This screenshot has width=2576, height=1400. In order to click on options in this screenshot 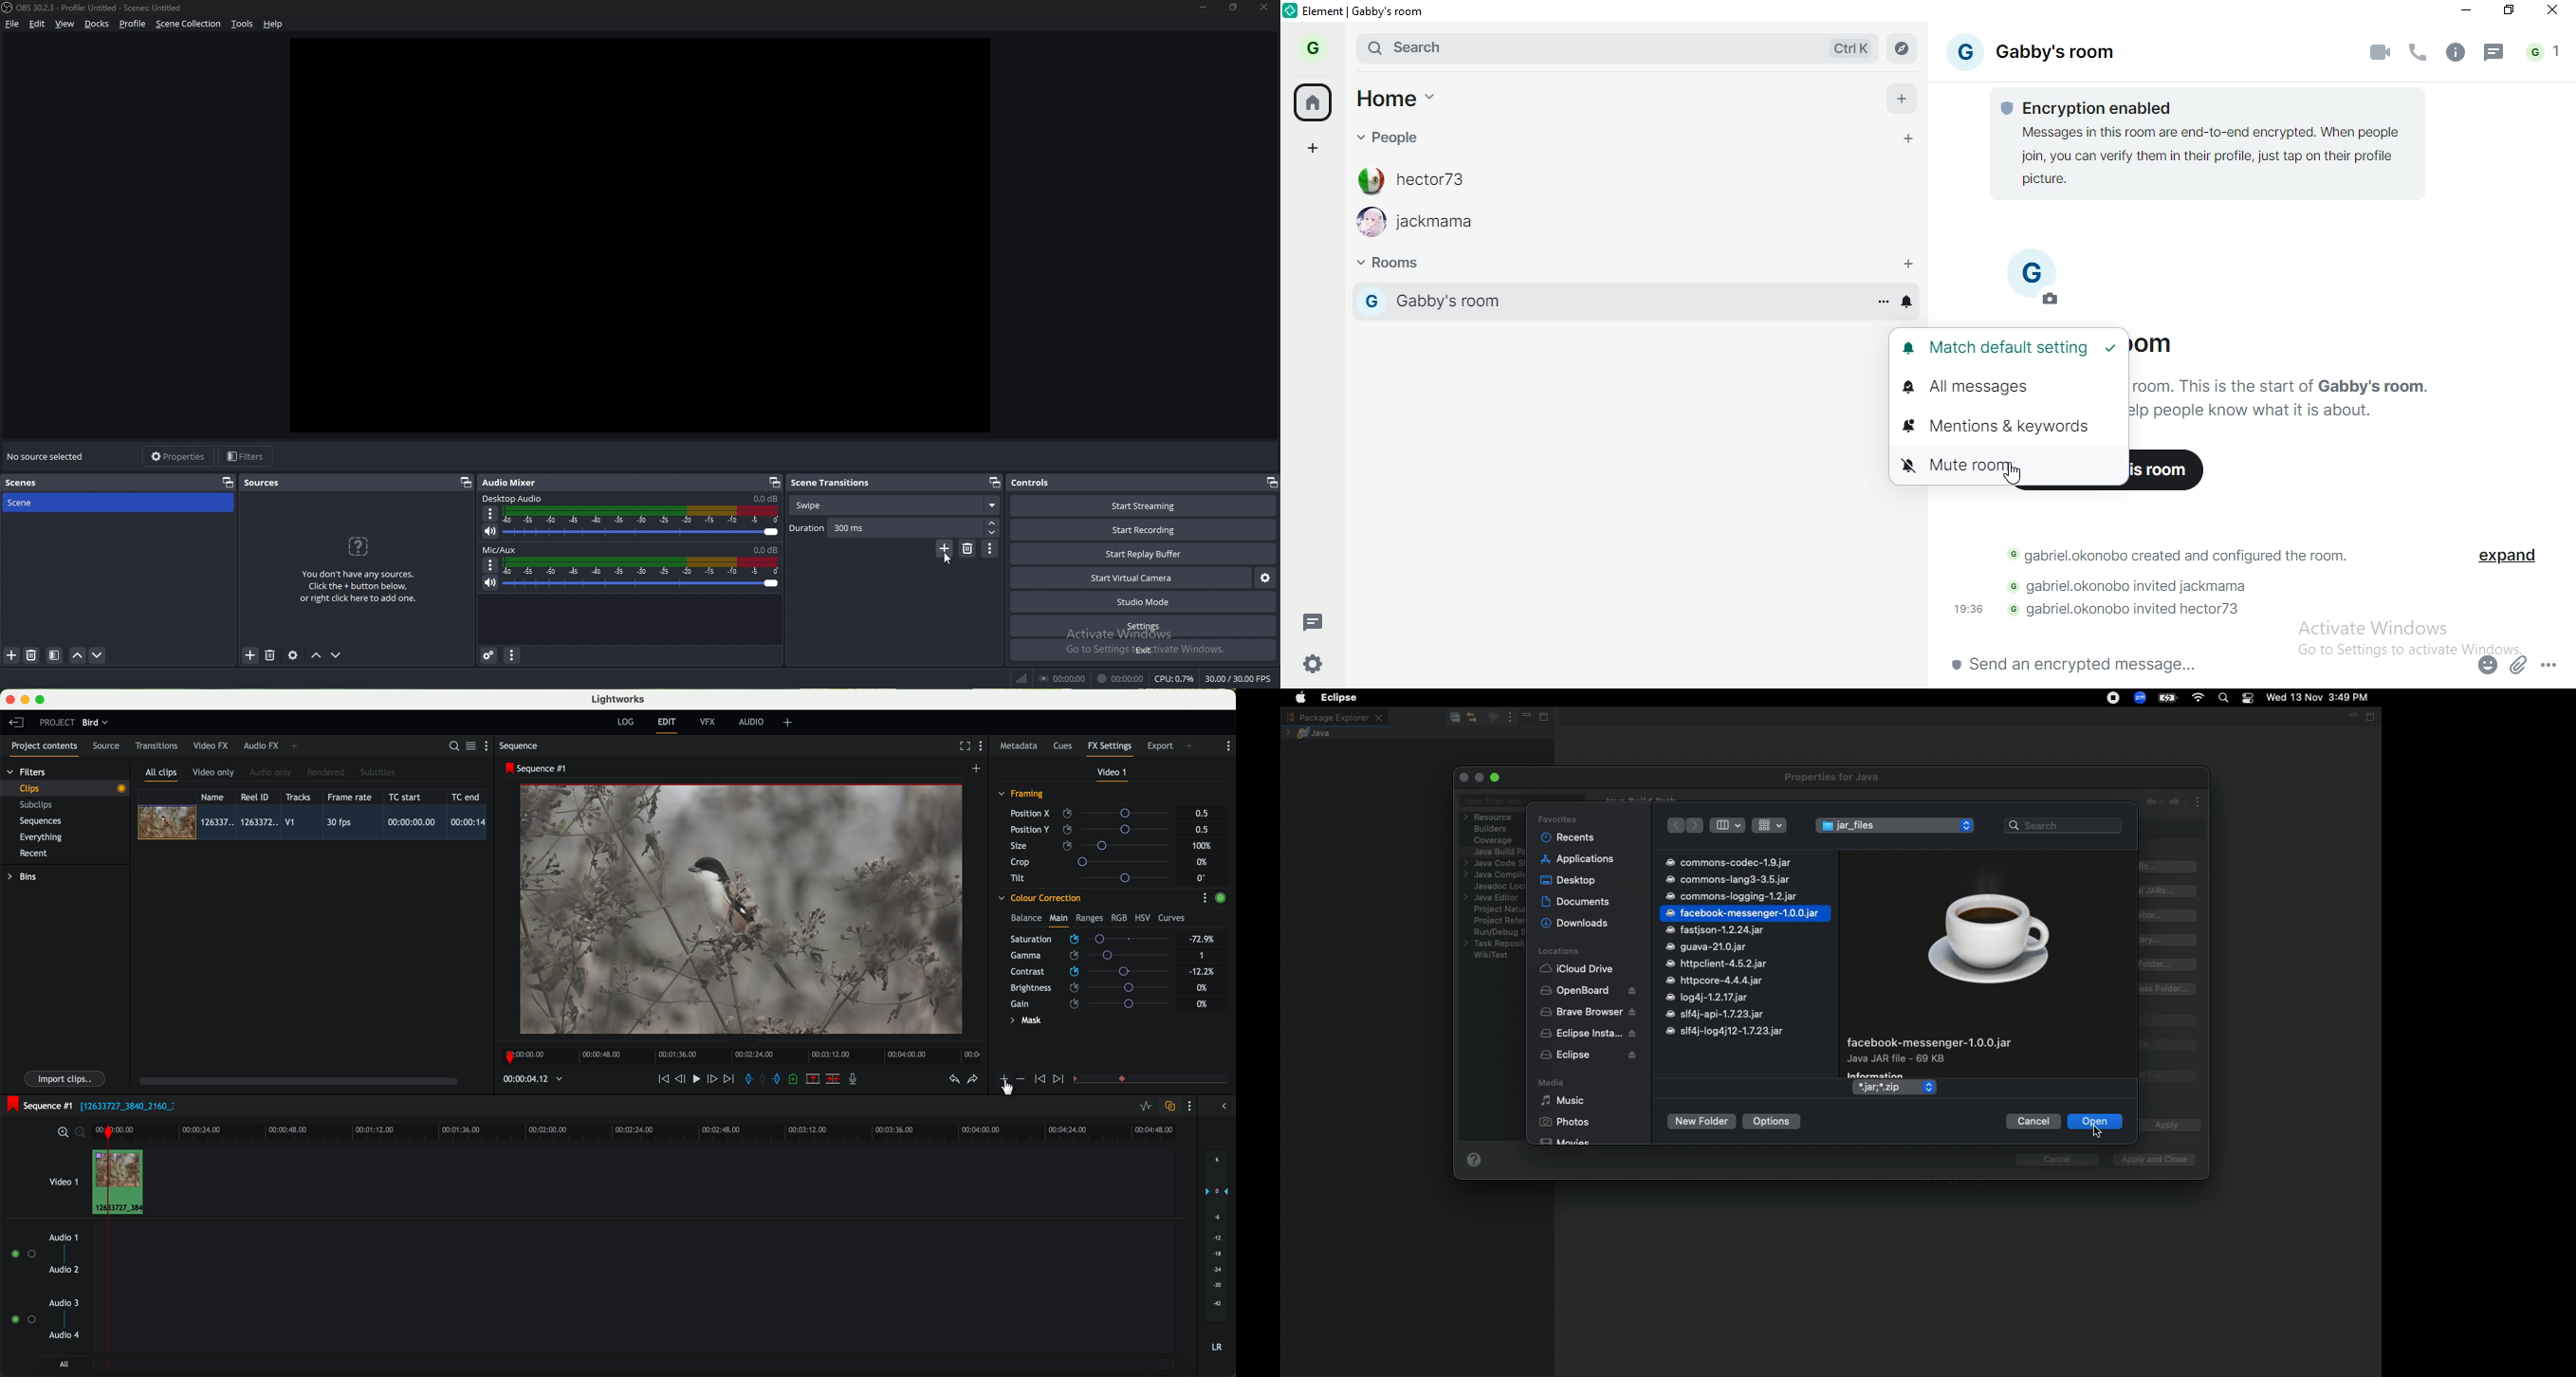, I will do `click(491, 514)`.